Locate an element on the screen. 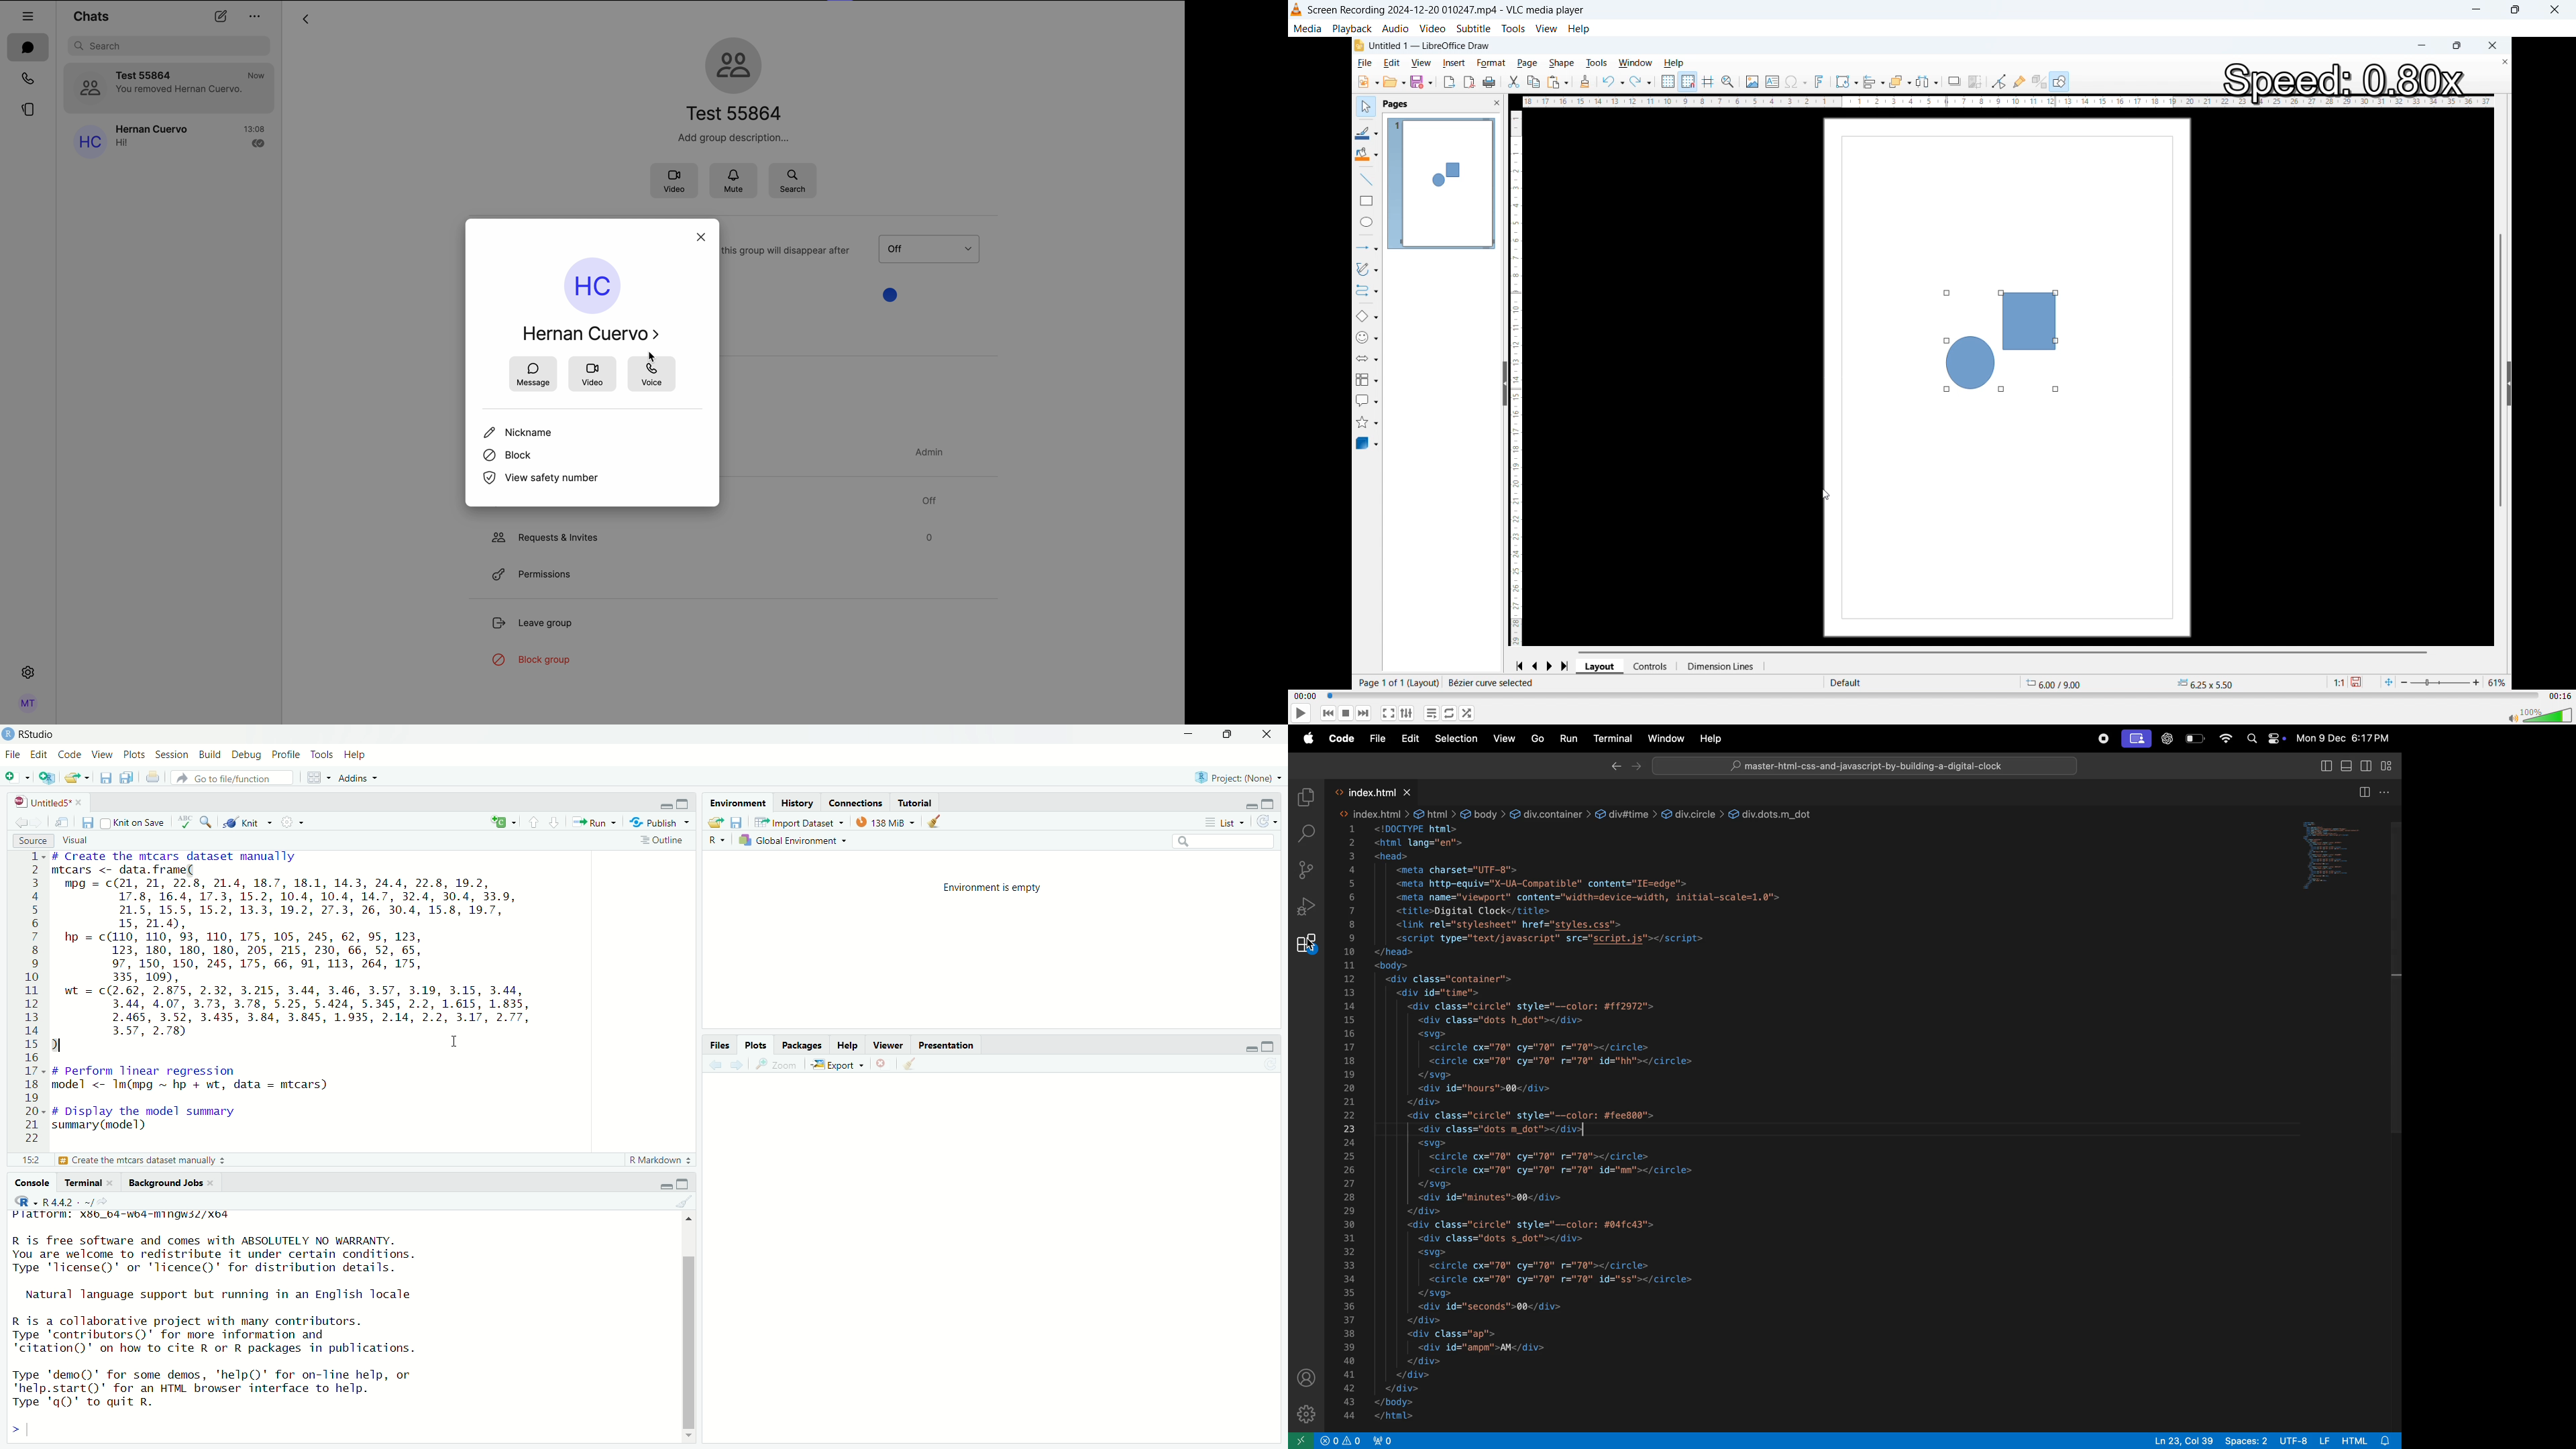  app icon is located at coordinates (8, 734).